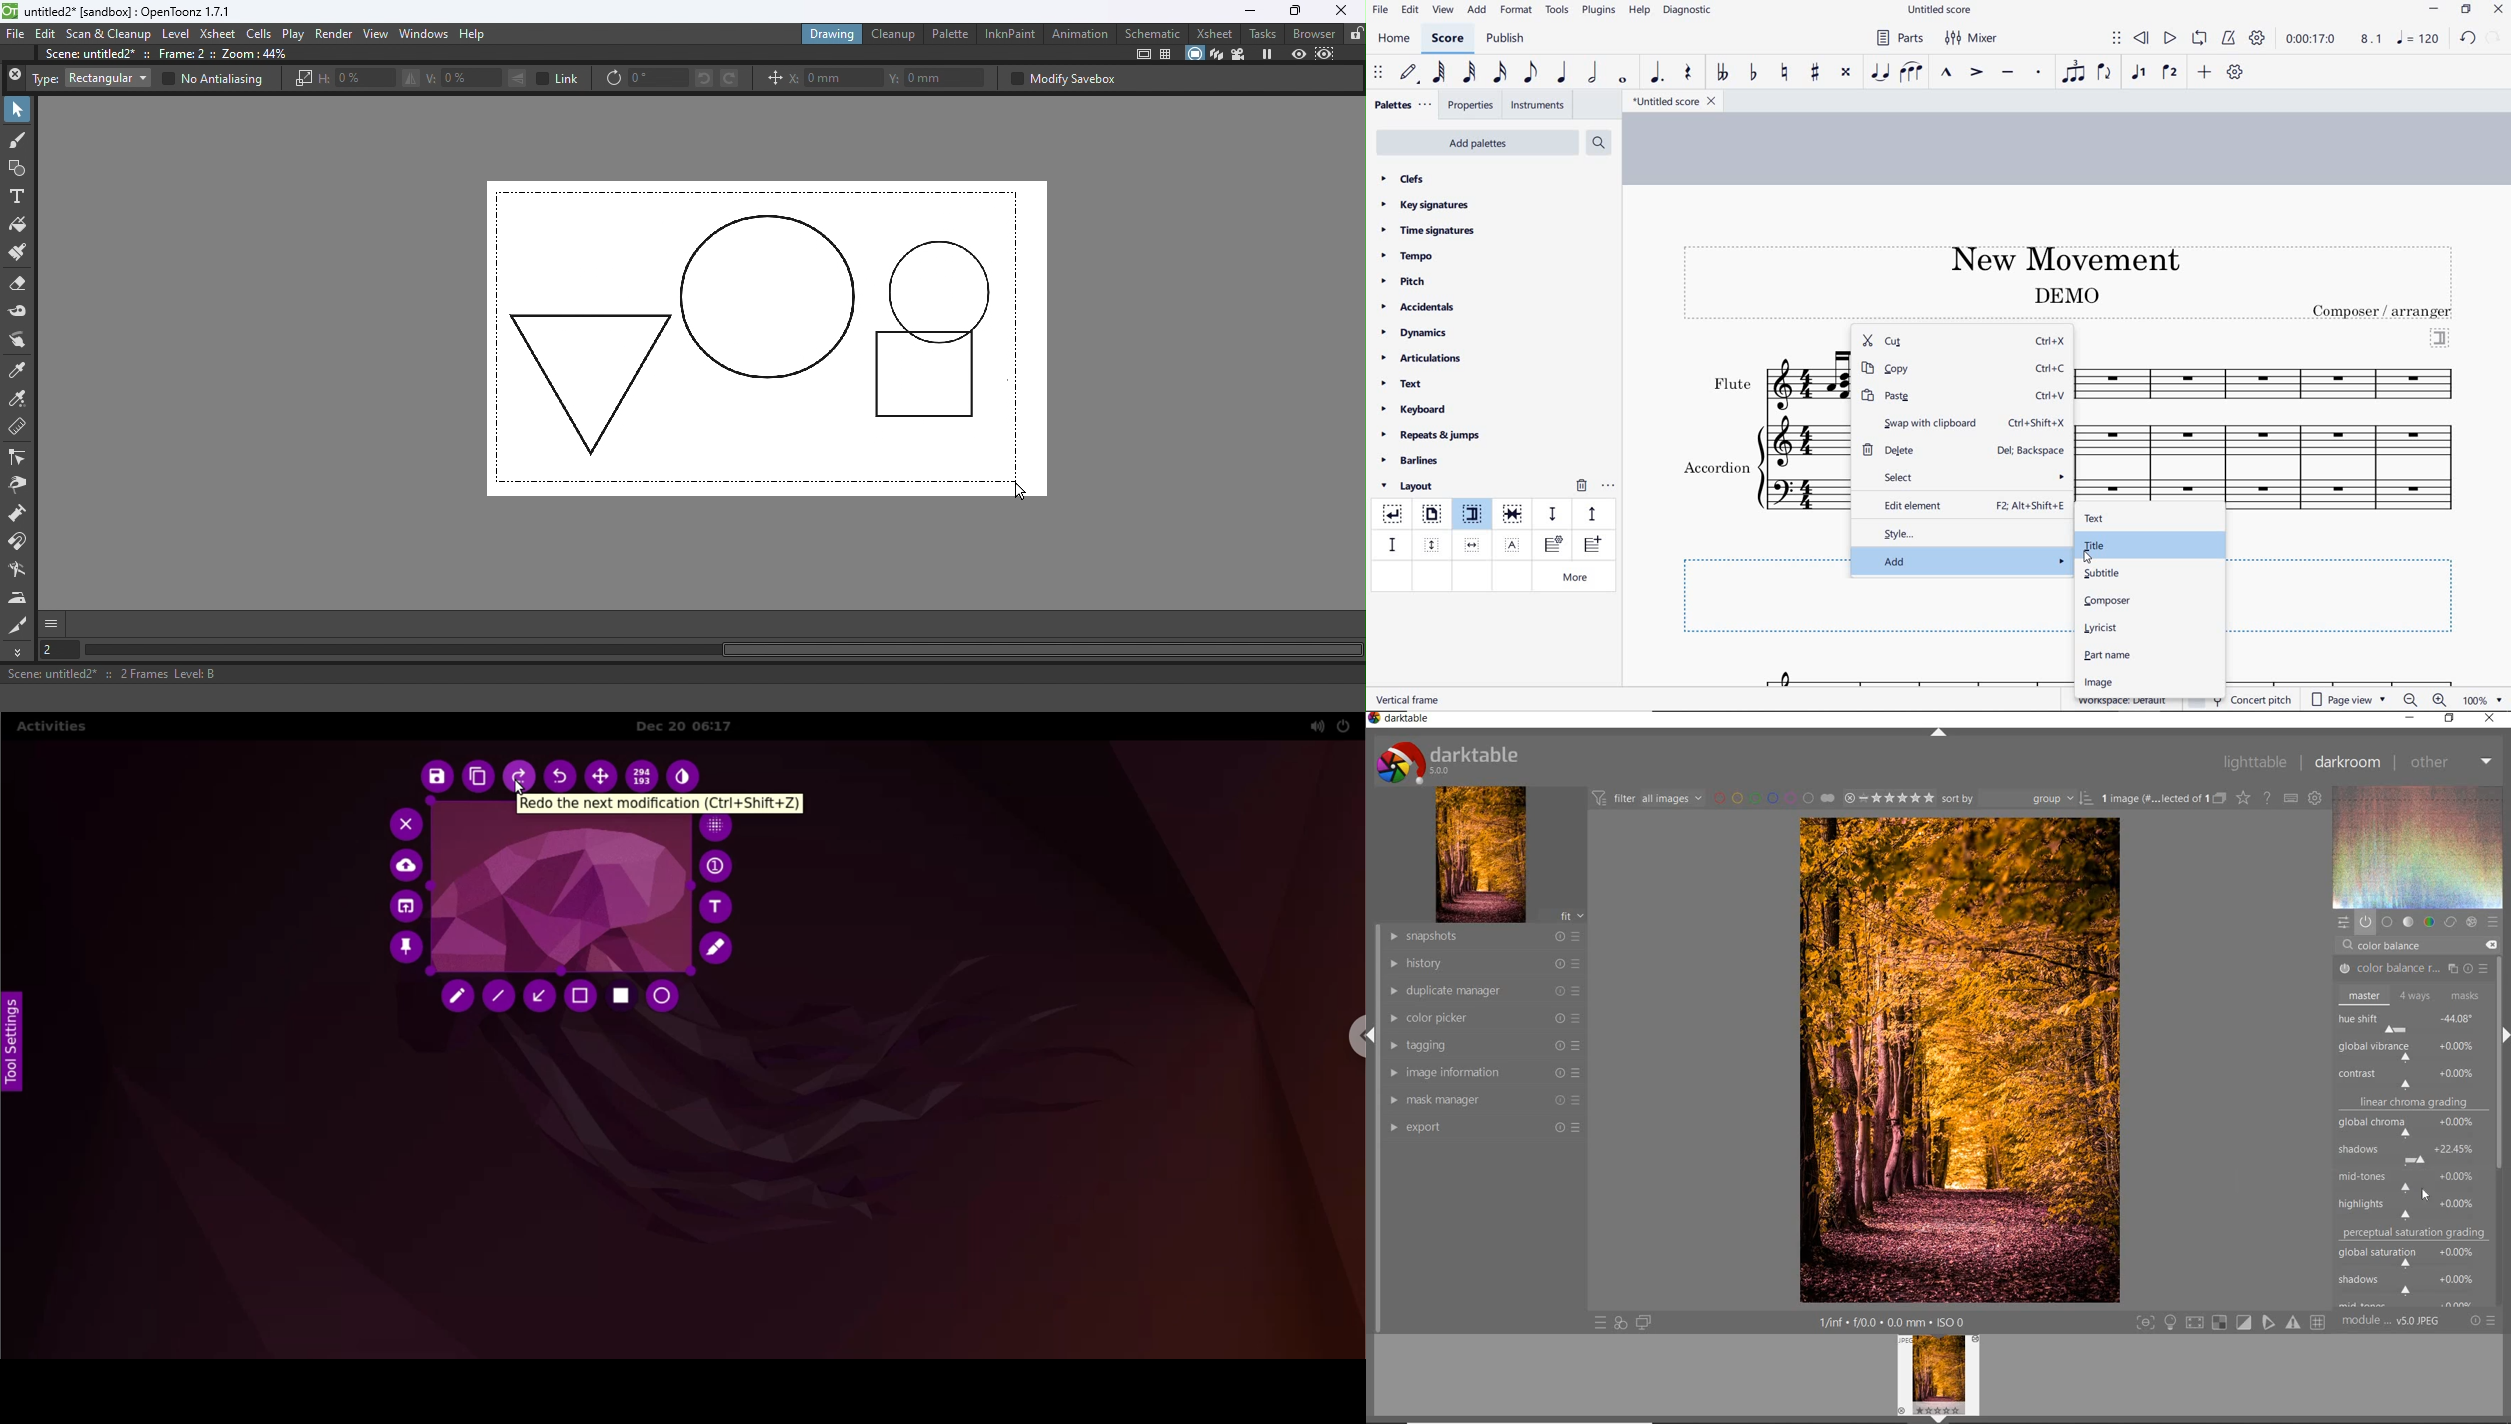 The width and height of the screenshot is (2520, 1428). Describe the element at coordinates (2472, 921) in the screenshot. I see `effect` at that location.